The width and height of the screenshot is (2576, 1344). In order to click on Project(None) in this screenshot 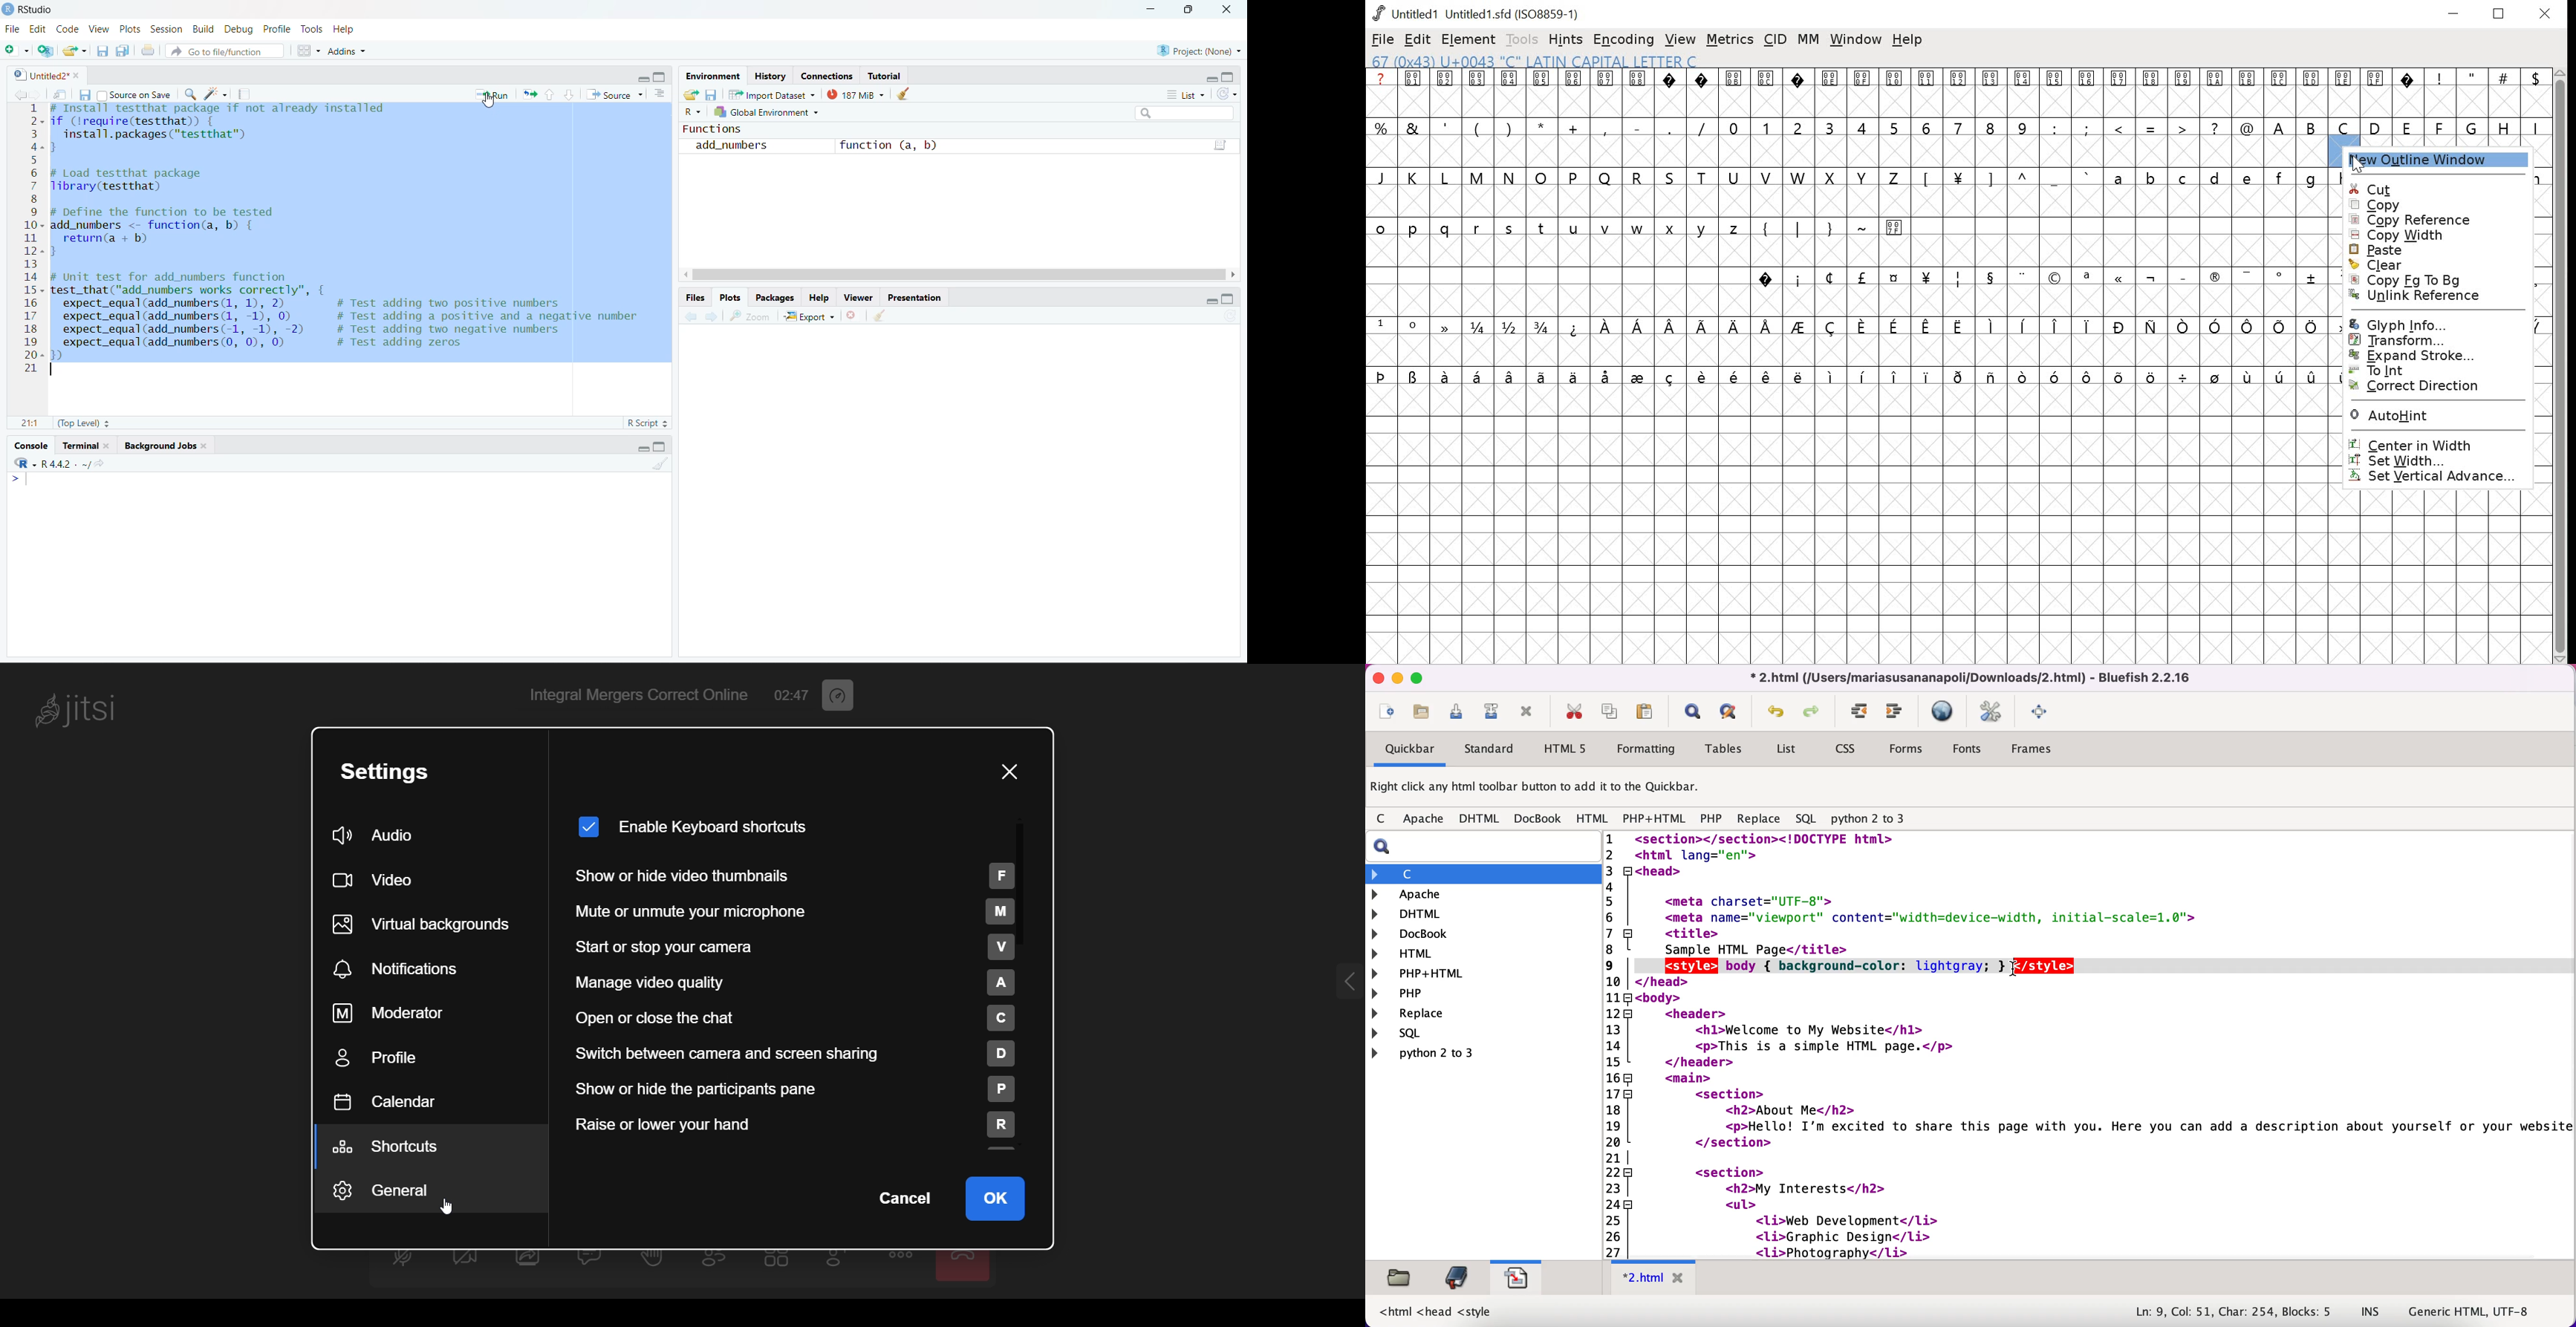, I will do `click(1199, 52)`.